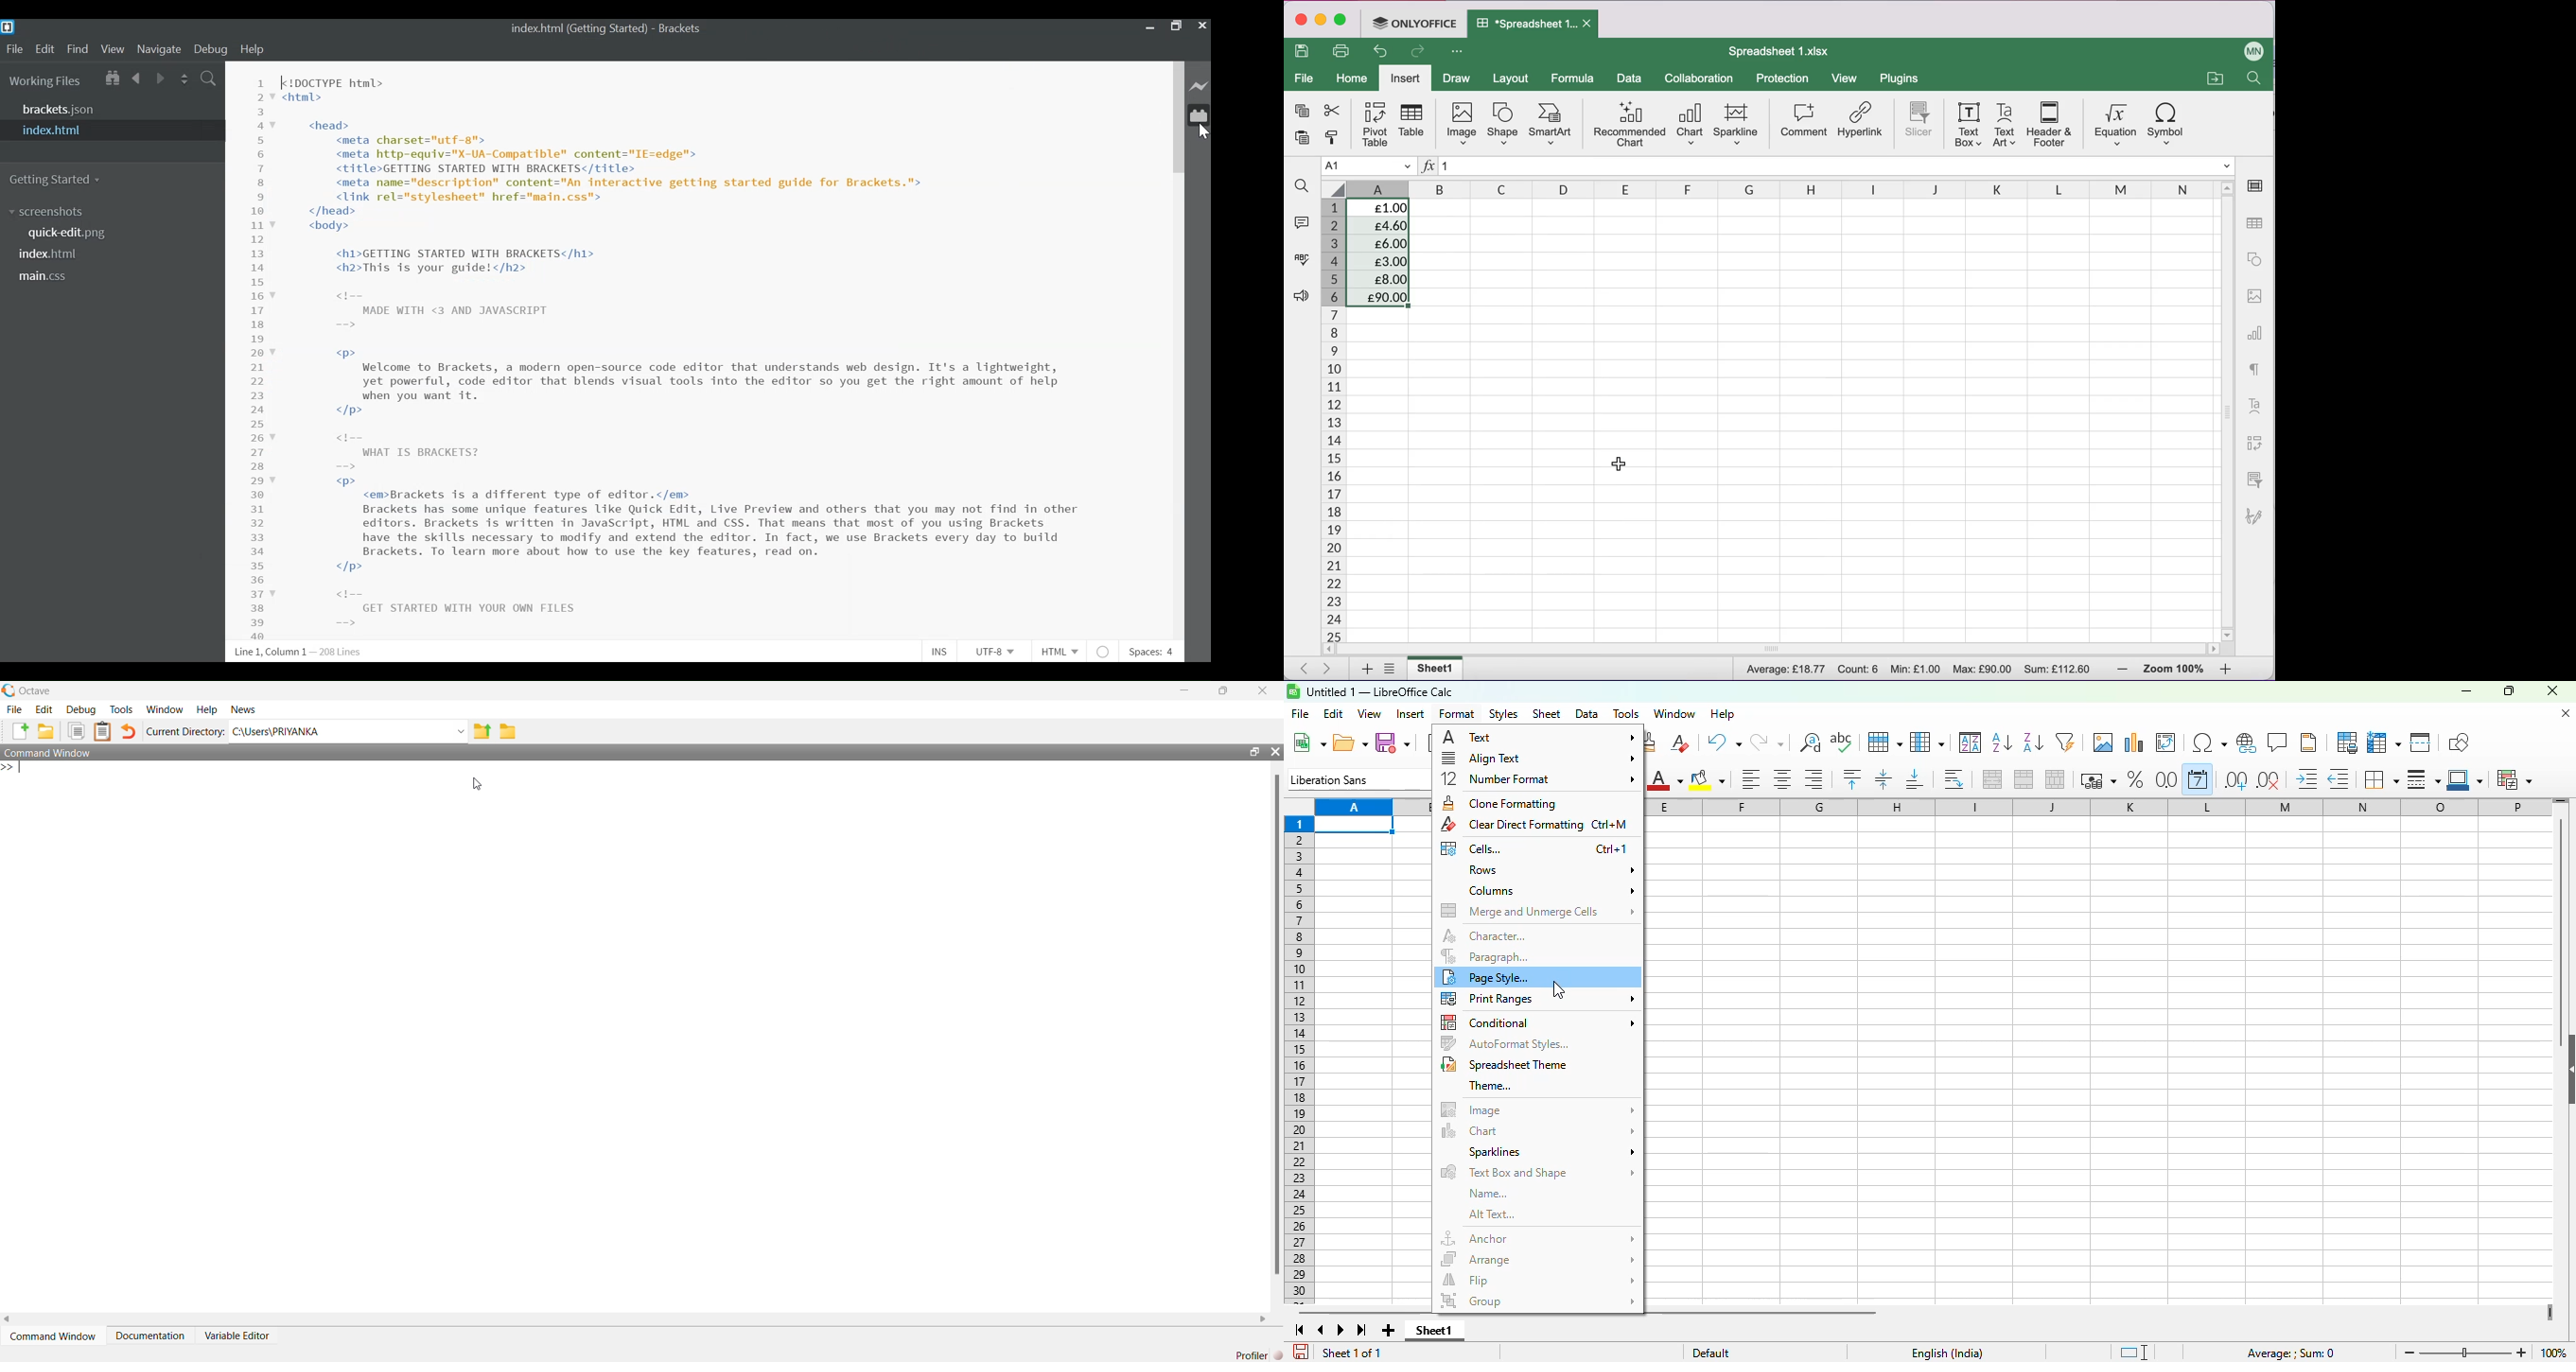 The height and width of the screenshot is (1372, 2576). What do you see at coordinates (1842, 742) in the screenshot?
I see `spelling` at bounding box center [1842, 742].